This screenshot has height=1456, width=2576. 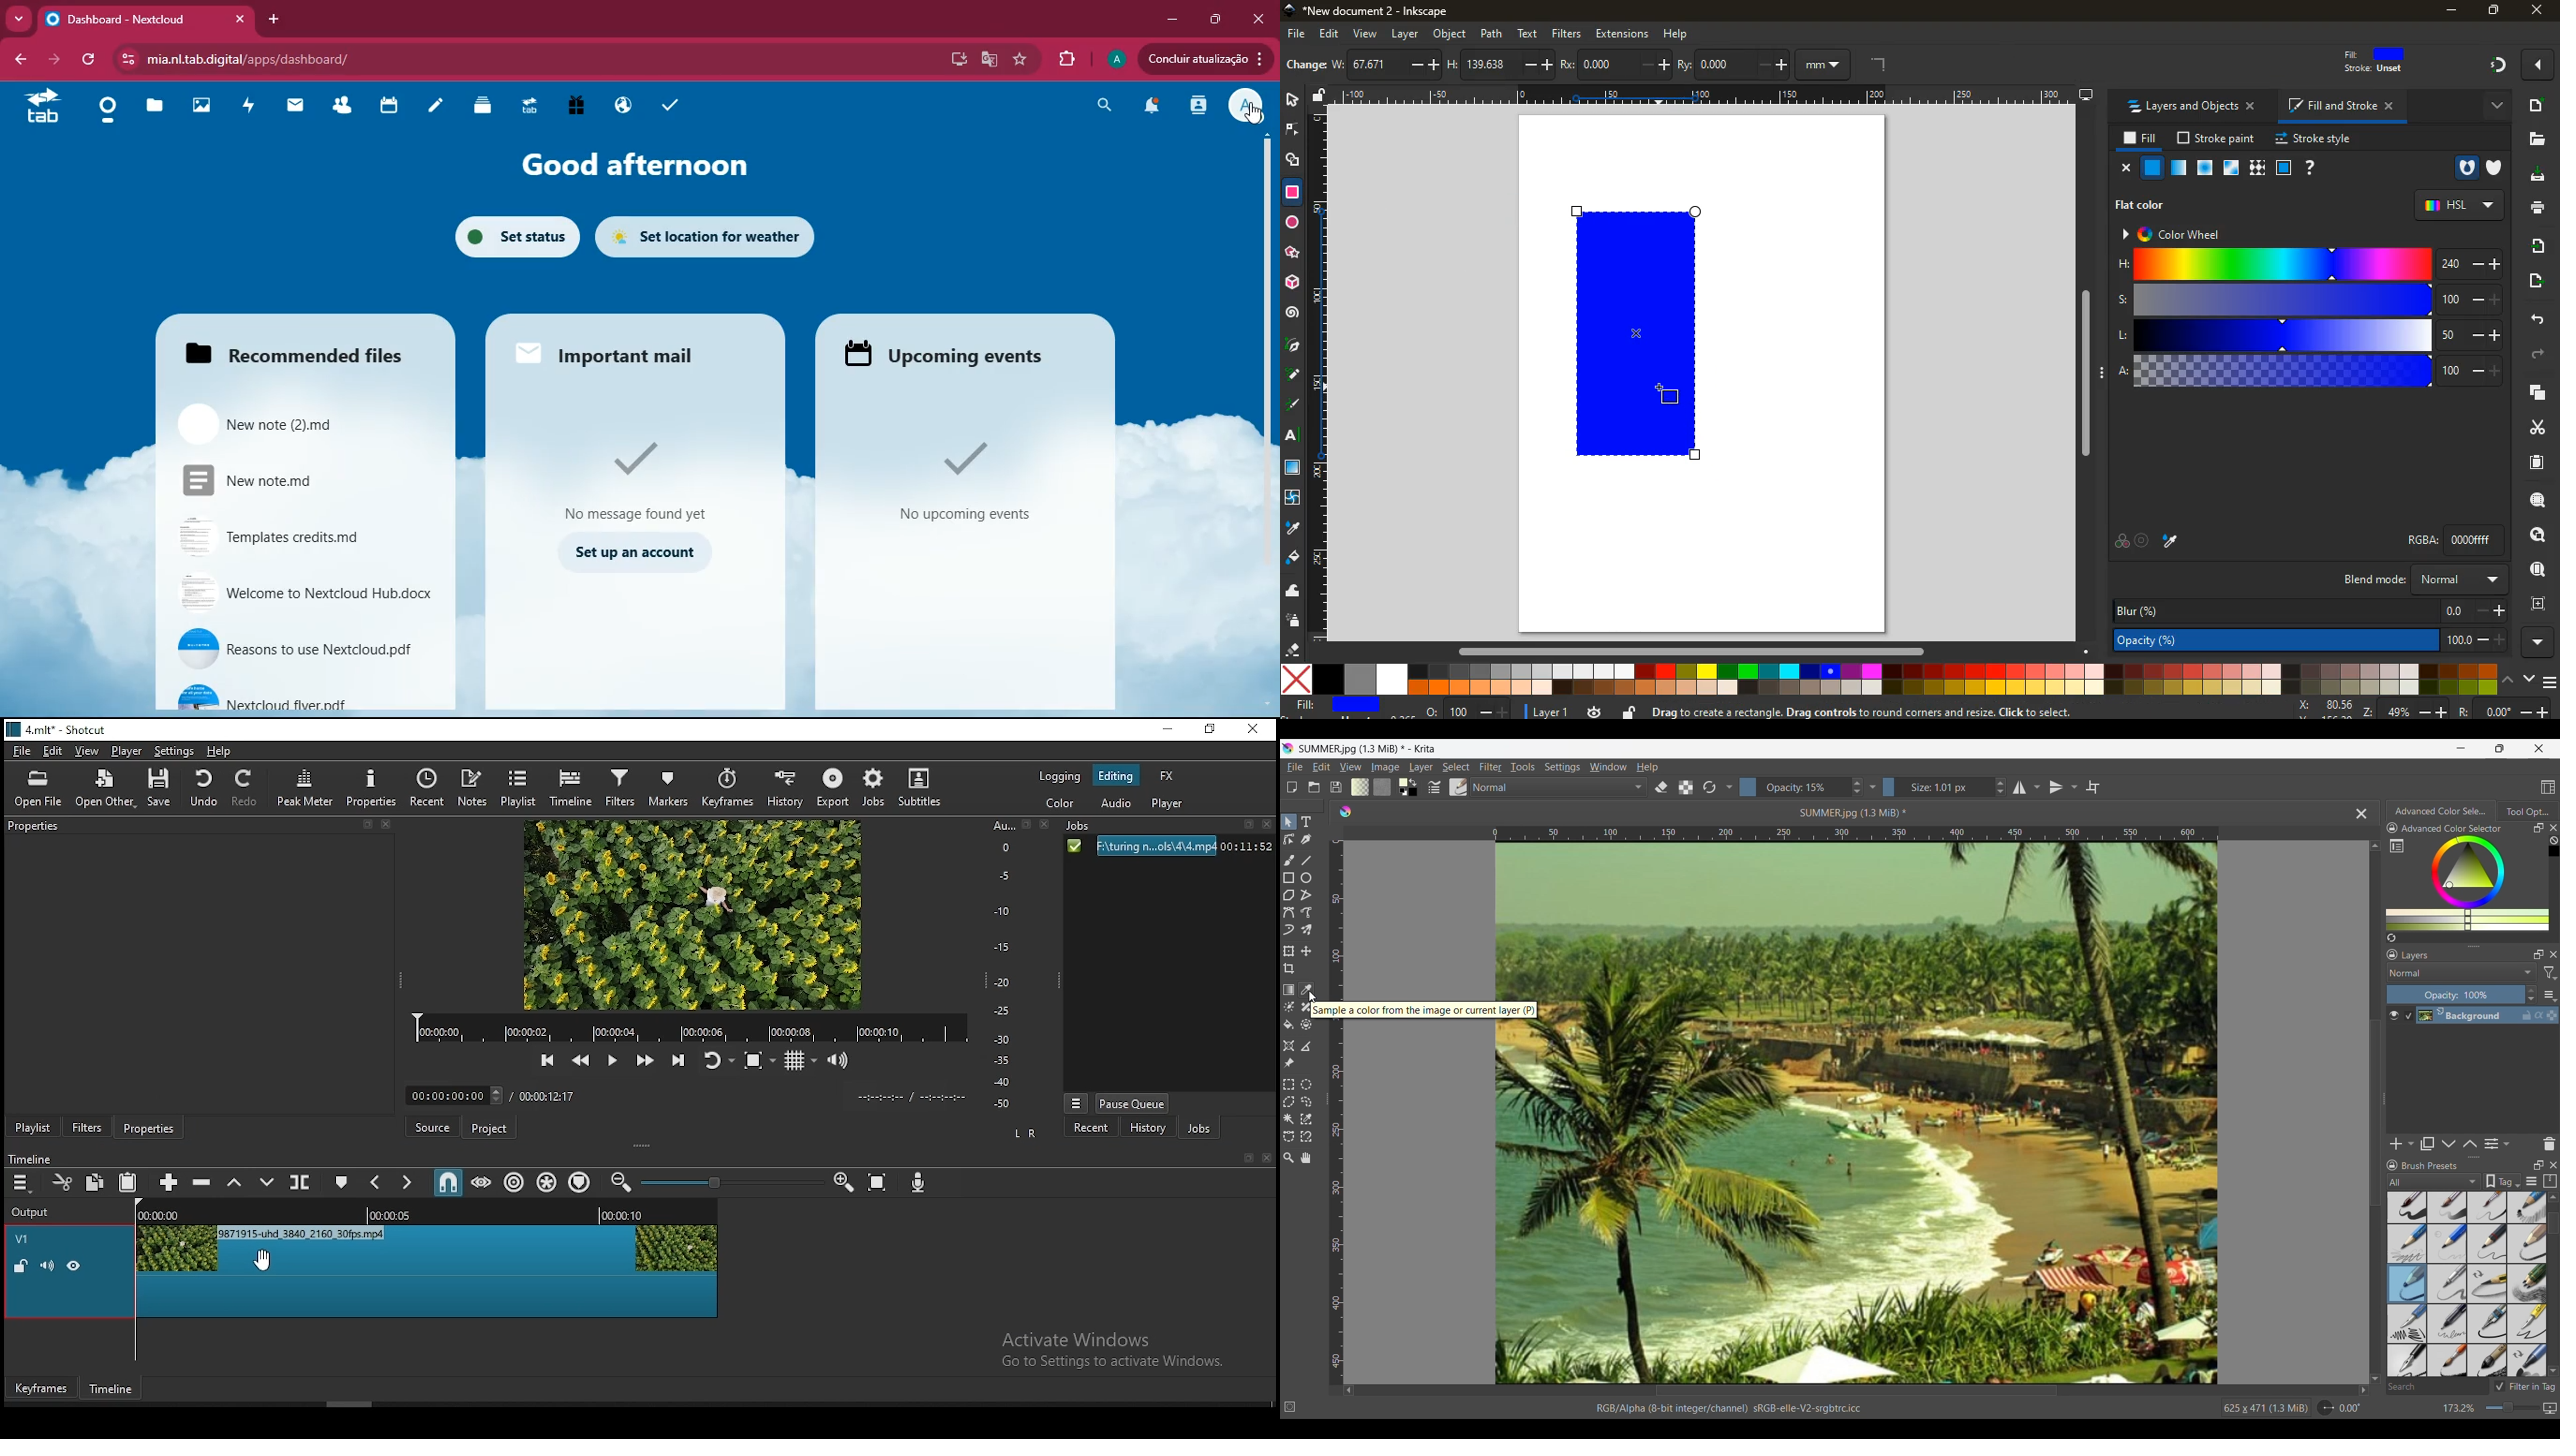 I want to click on Lock docker, so click(x=2391, y=955).